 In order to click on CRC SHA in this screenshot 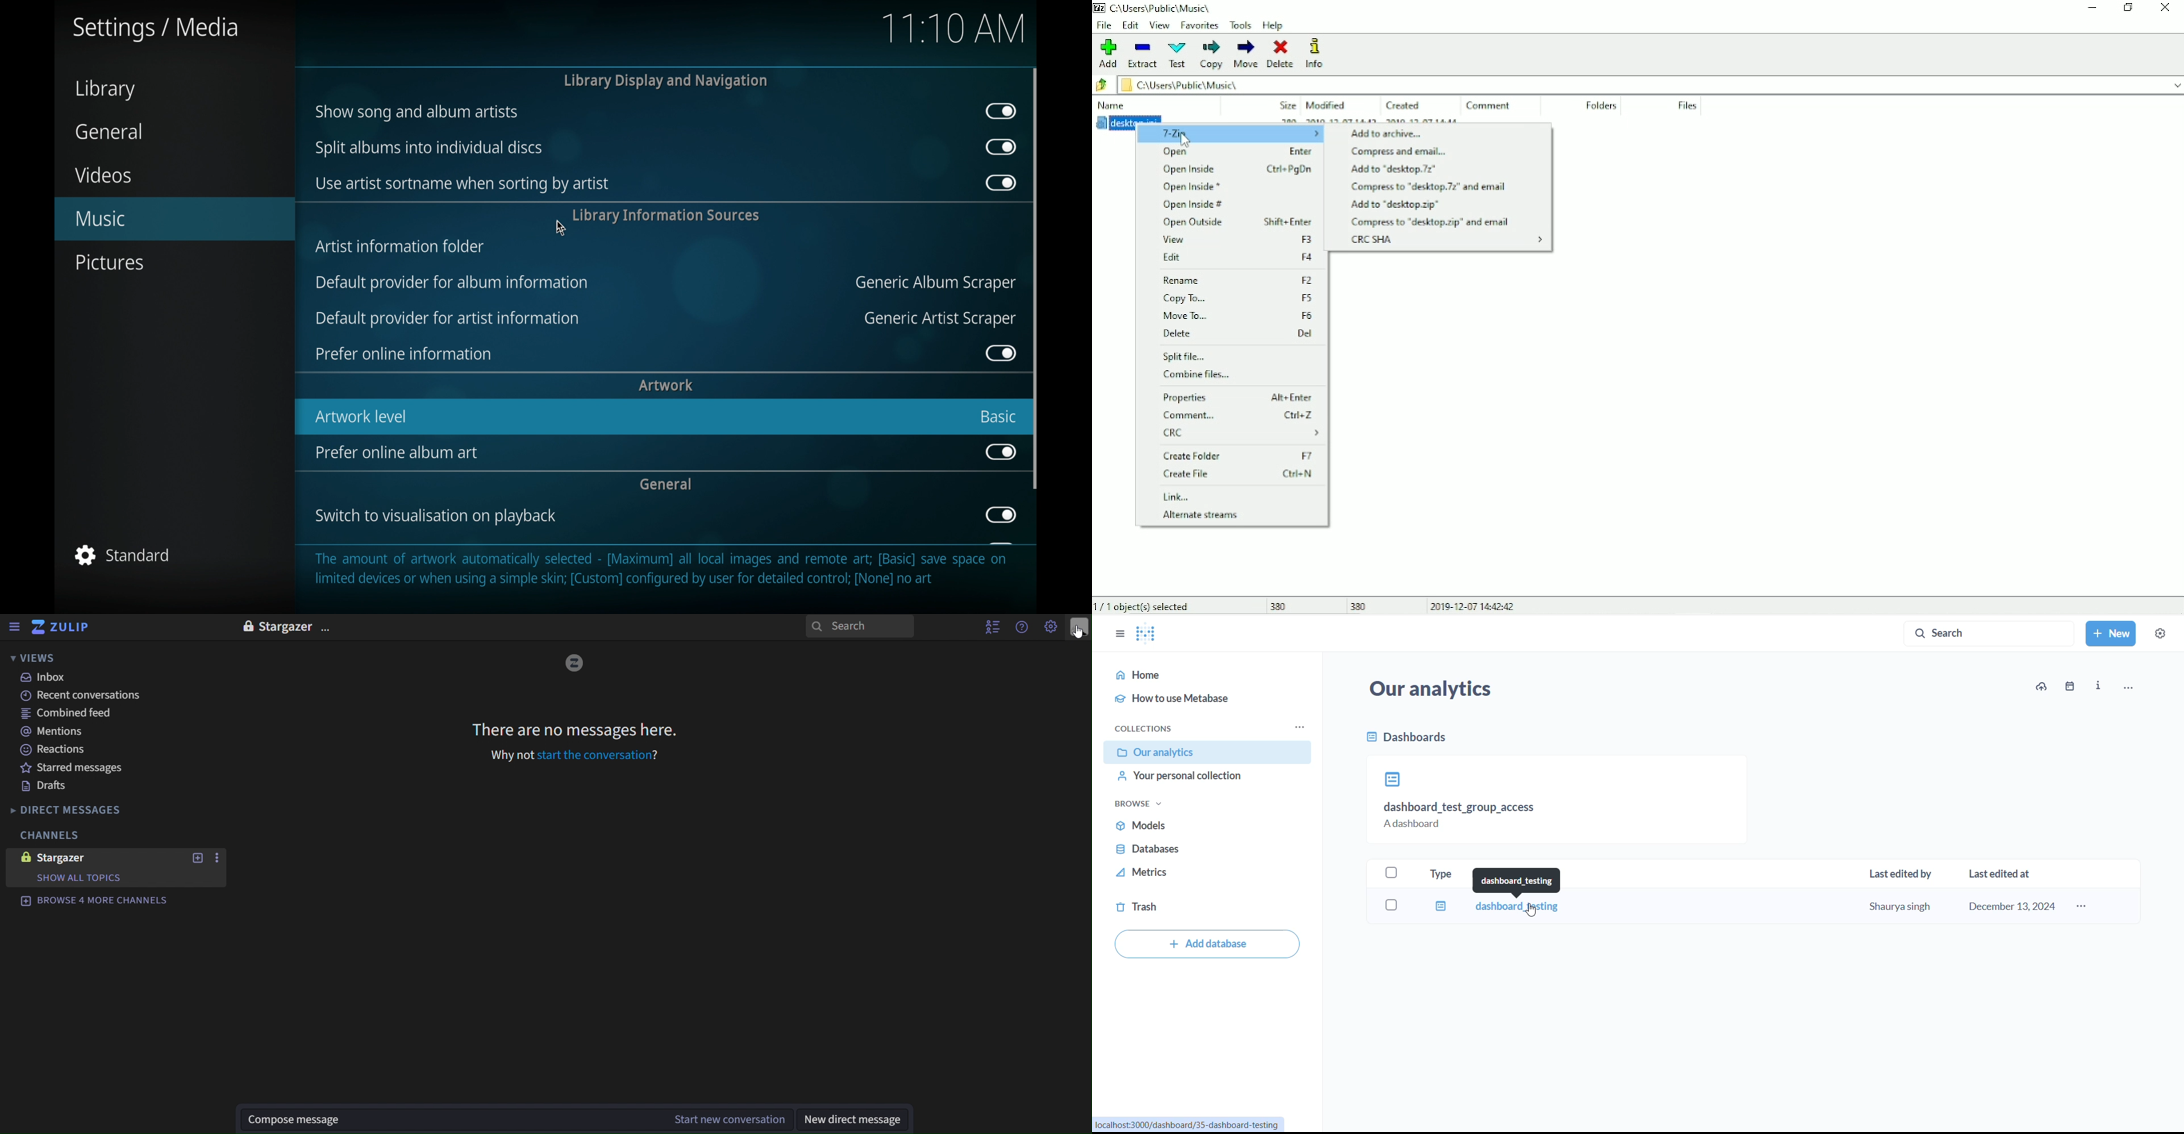, I will do `click(1376, 240)`.